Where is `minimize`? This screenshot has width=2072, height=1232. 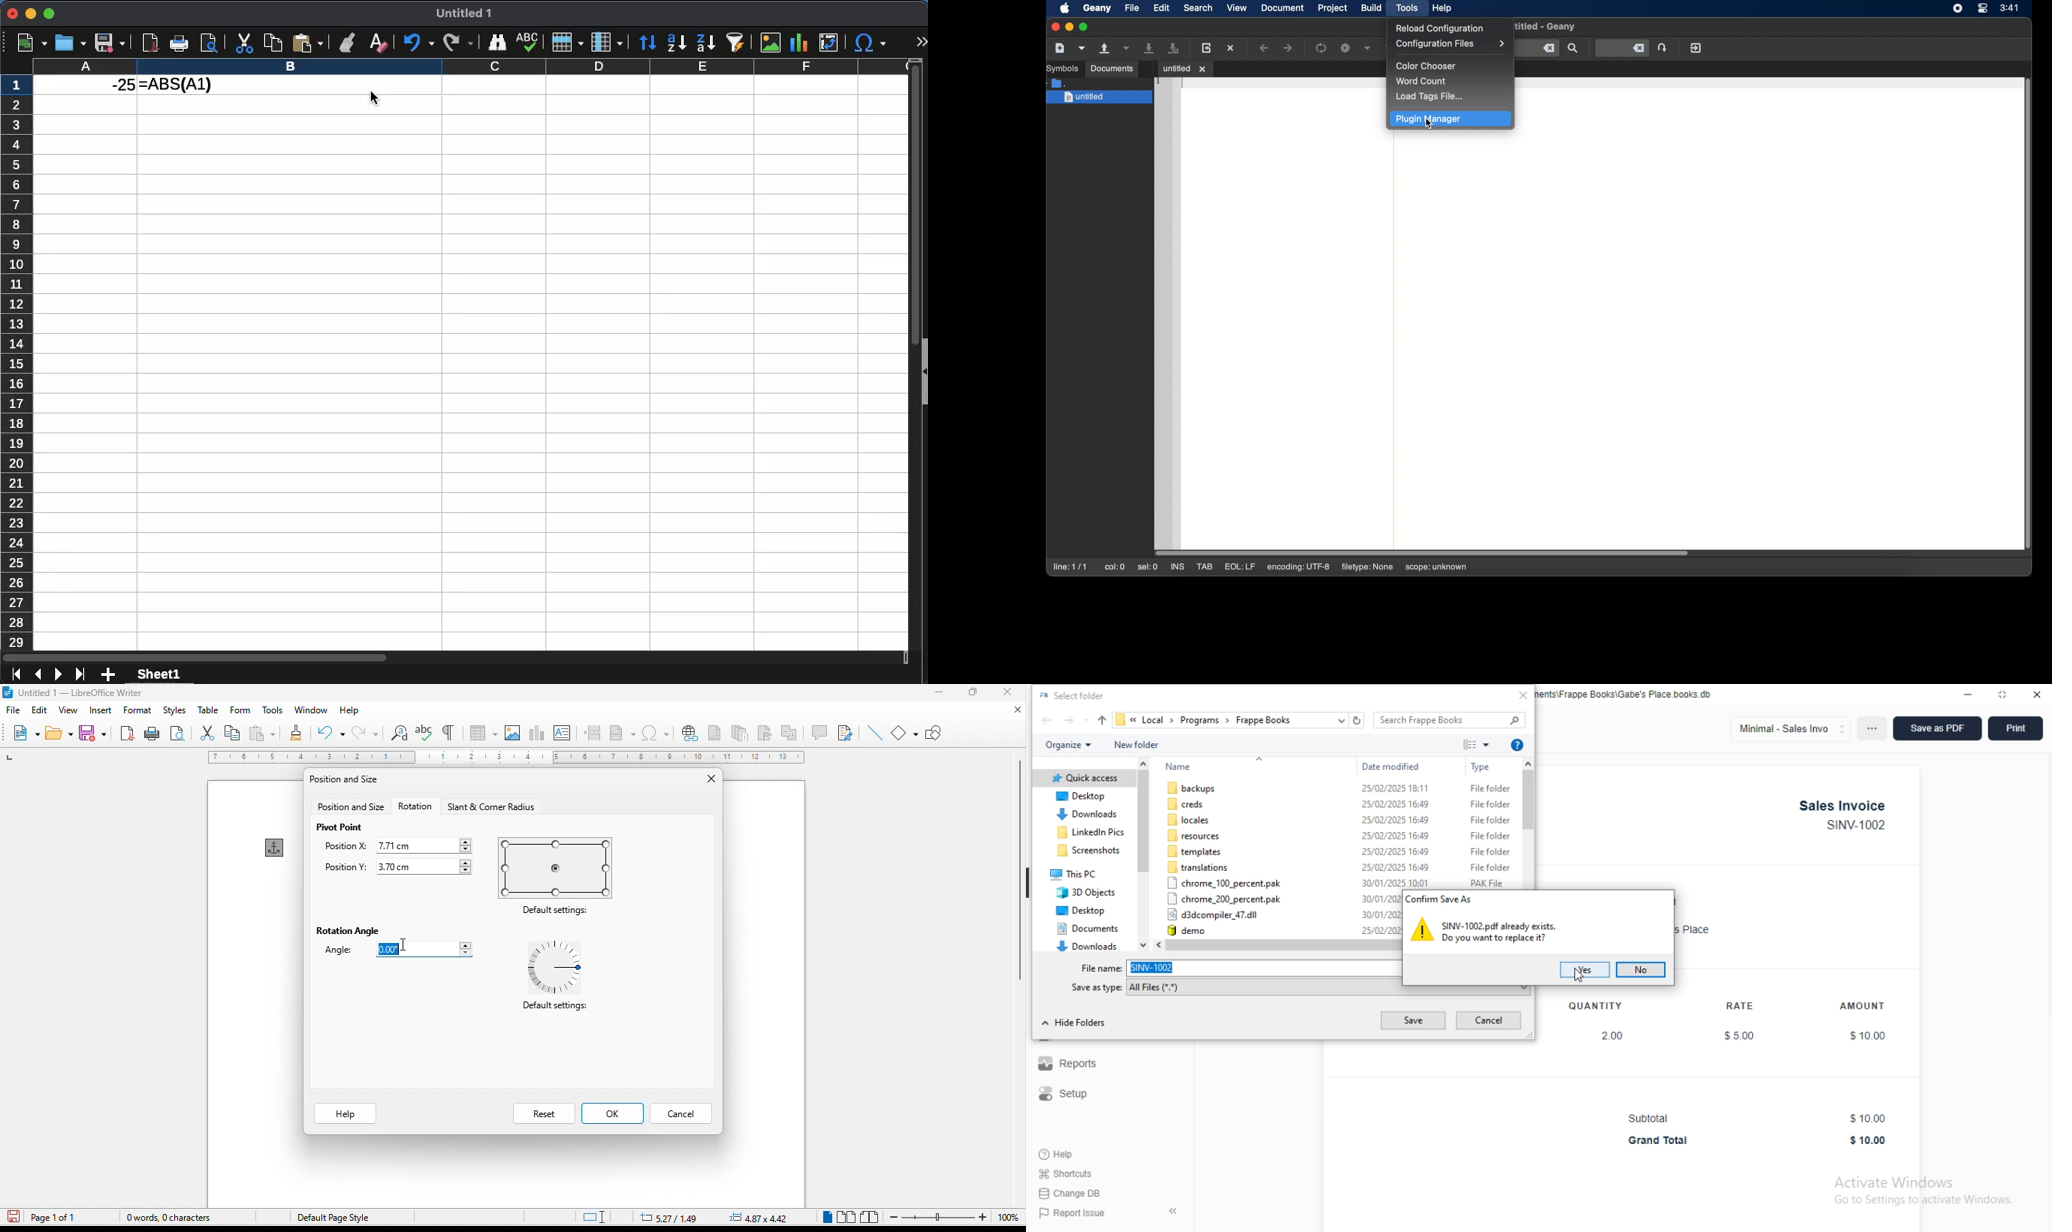
minimize is located at coordinates (31, 13).